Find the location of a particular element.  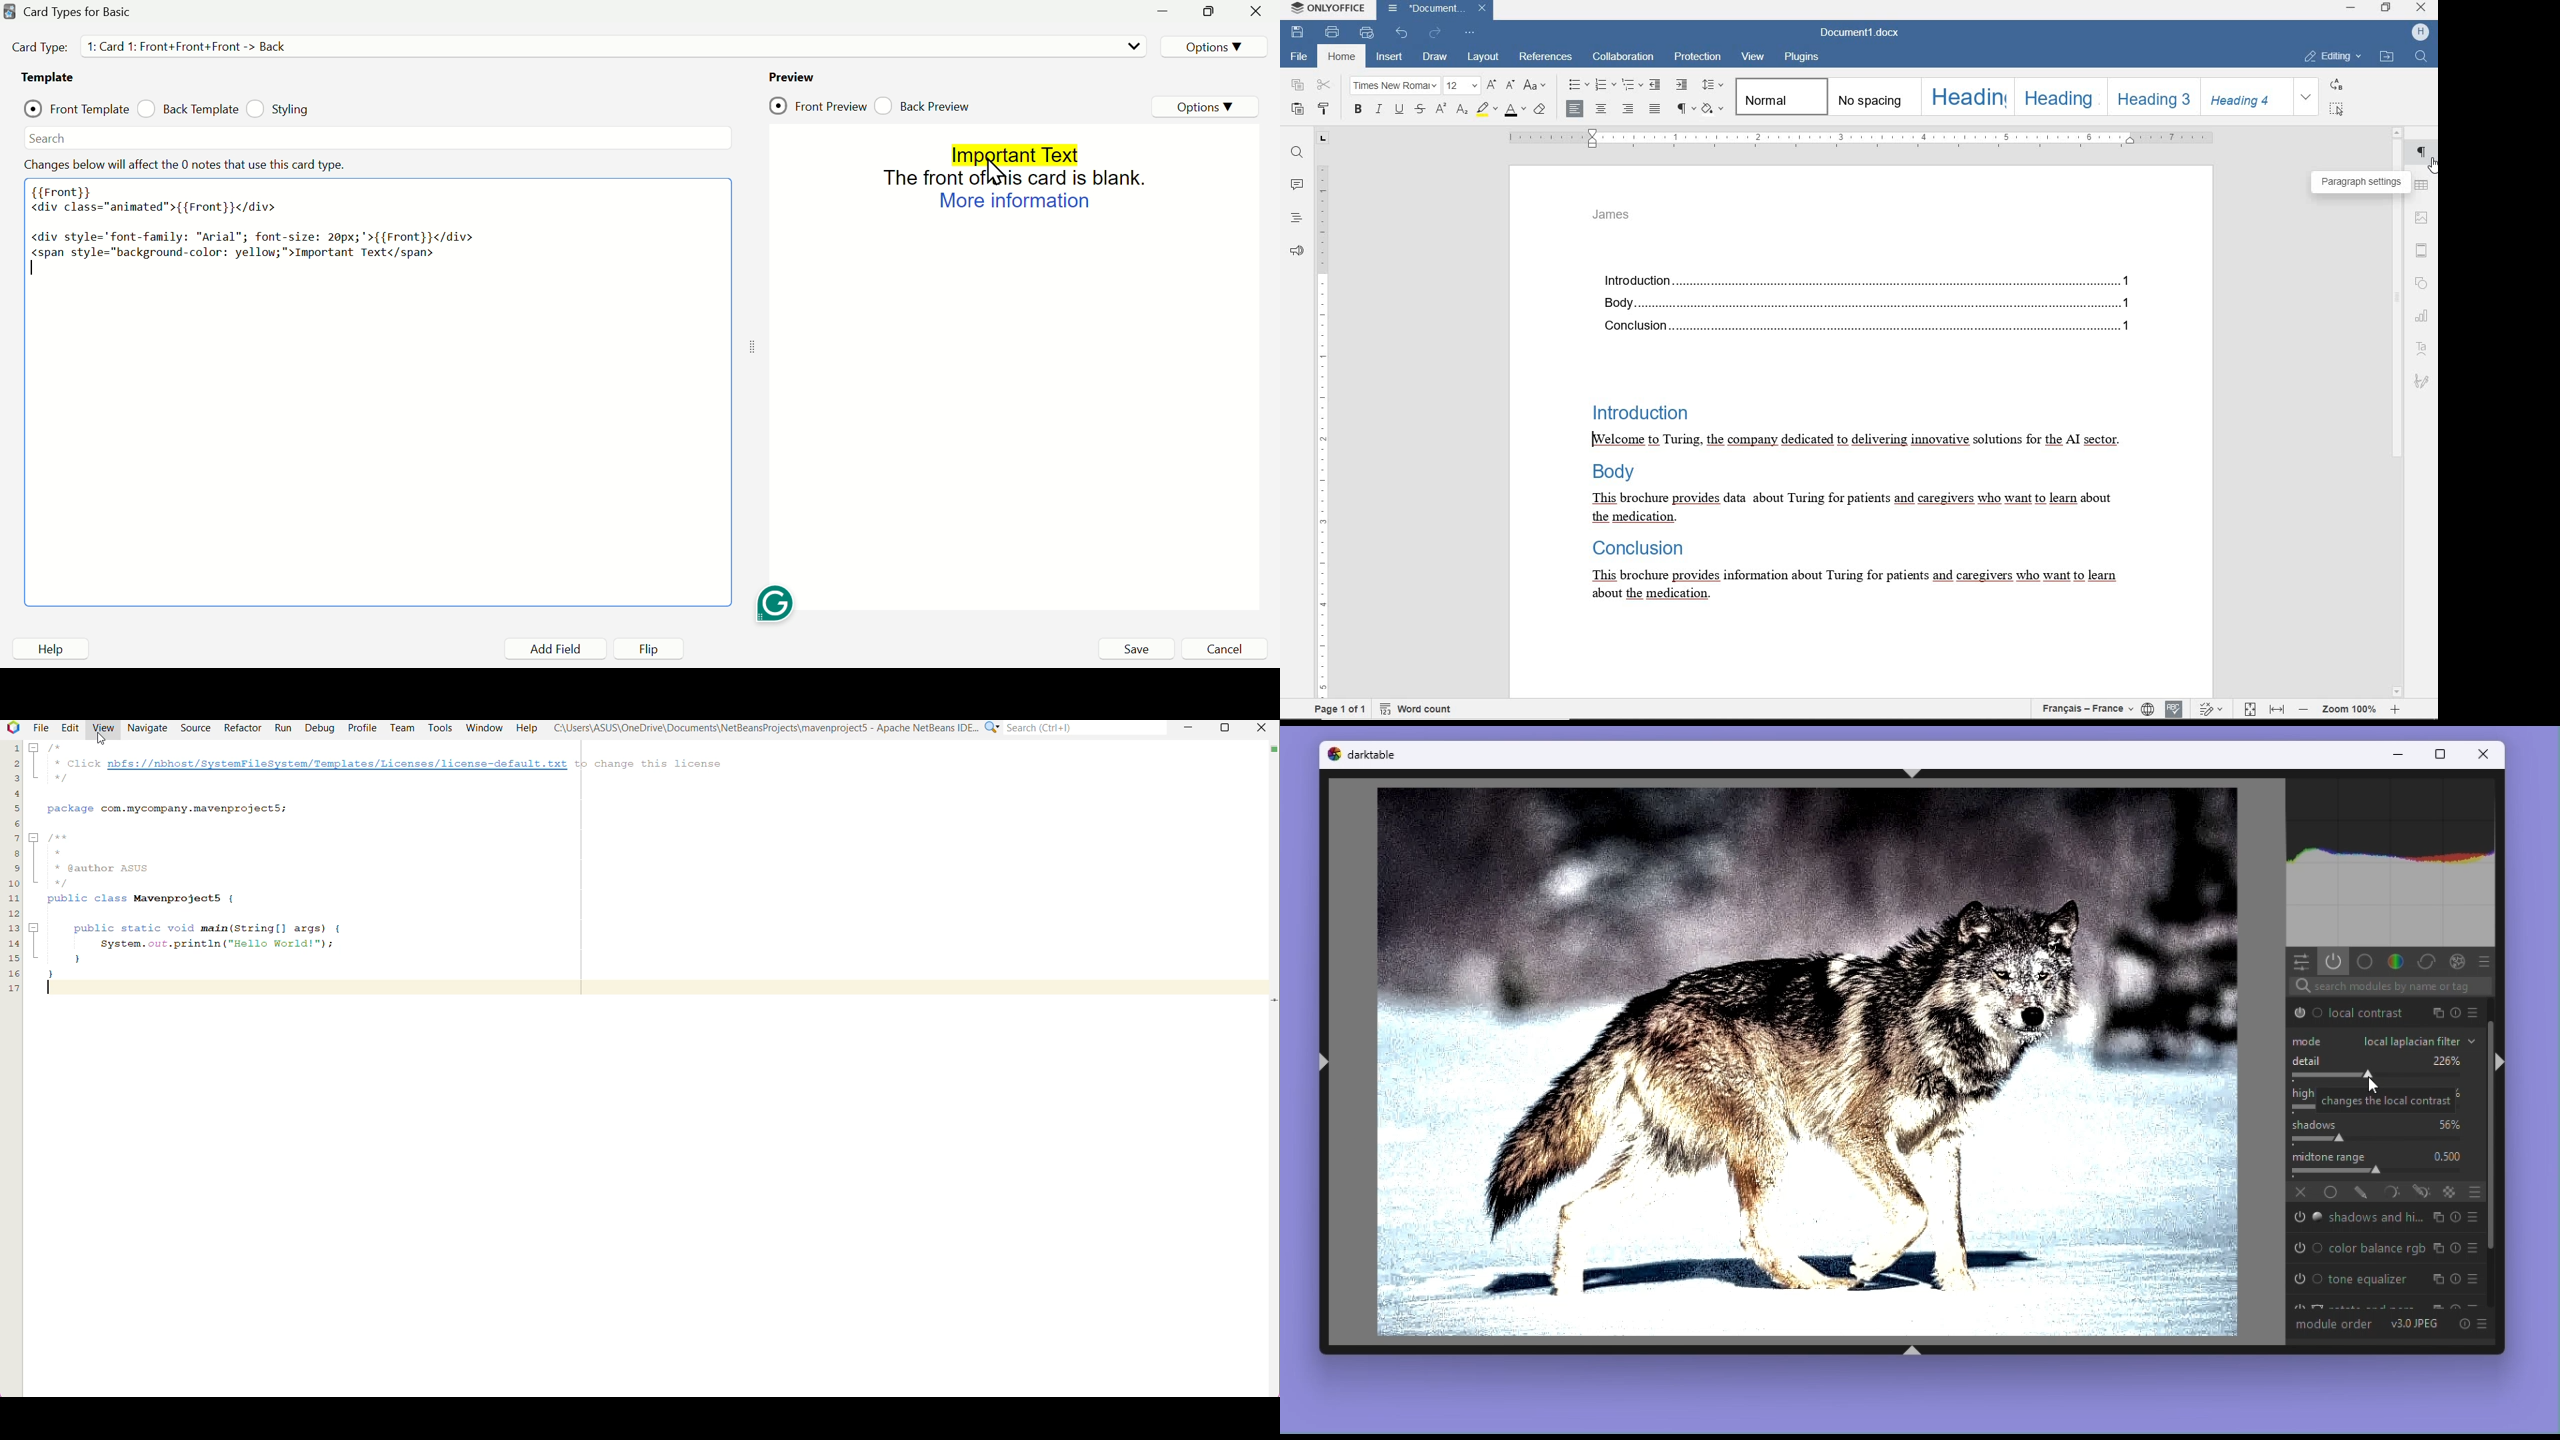

Cancel is located at coordinates (1220, 649).